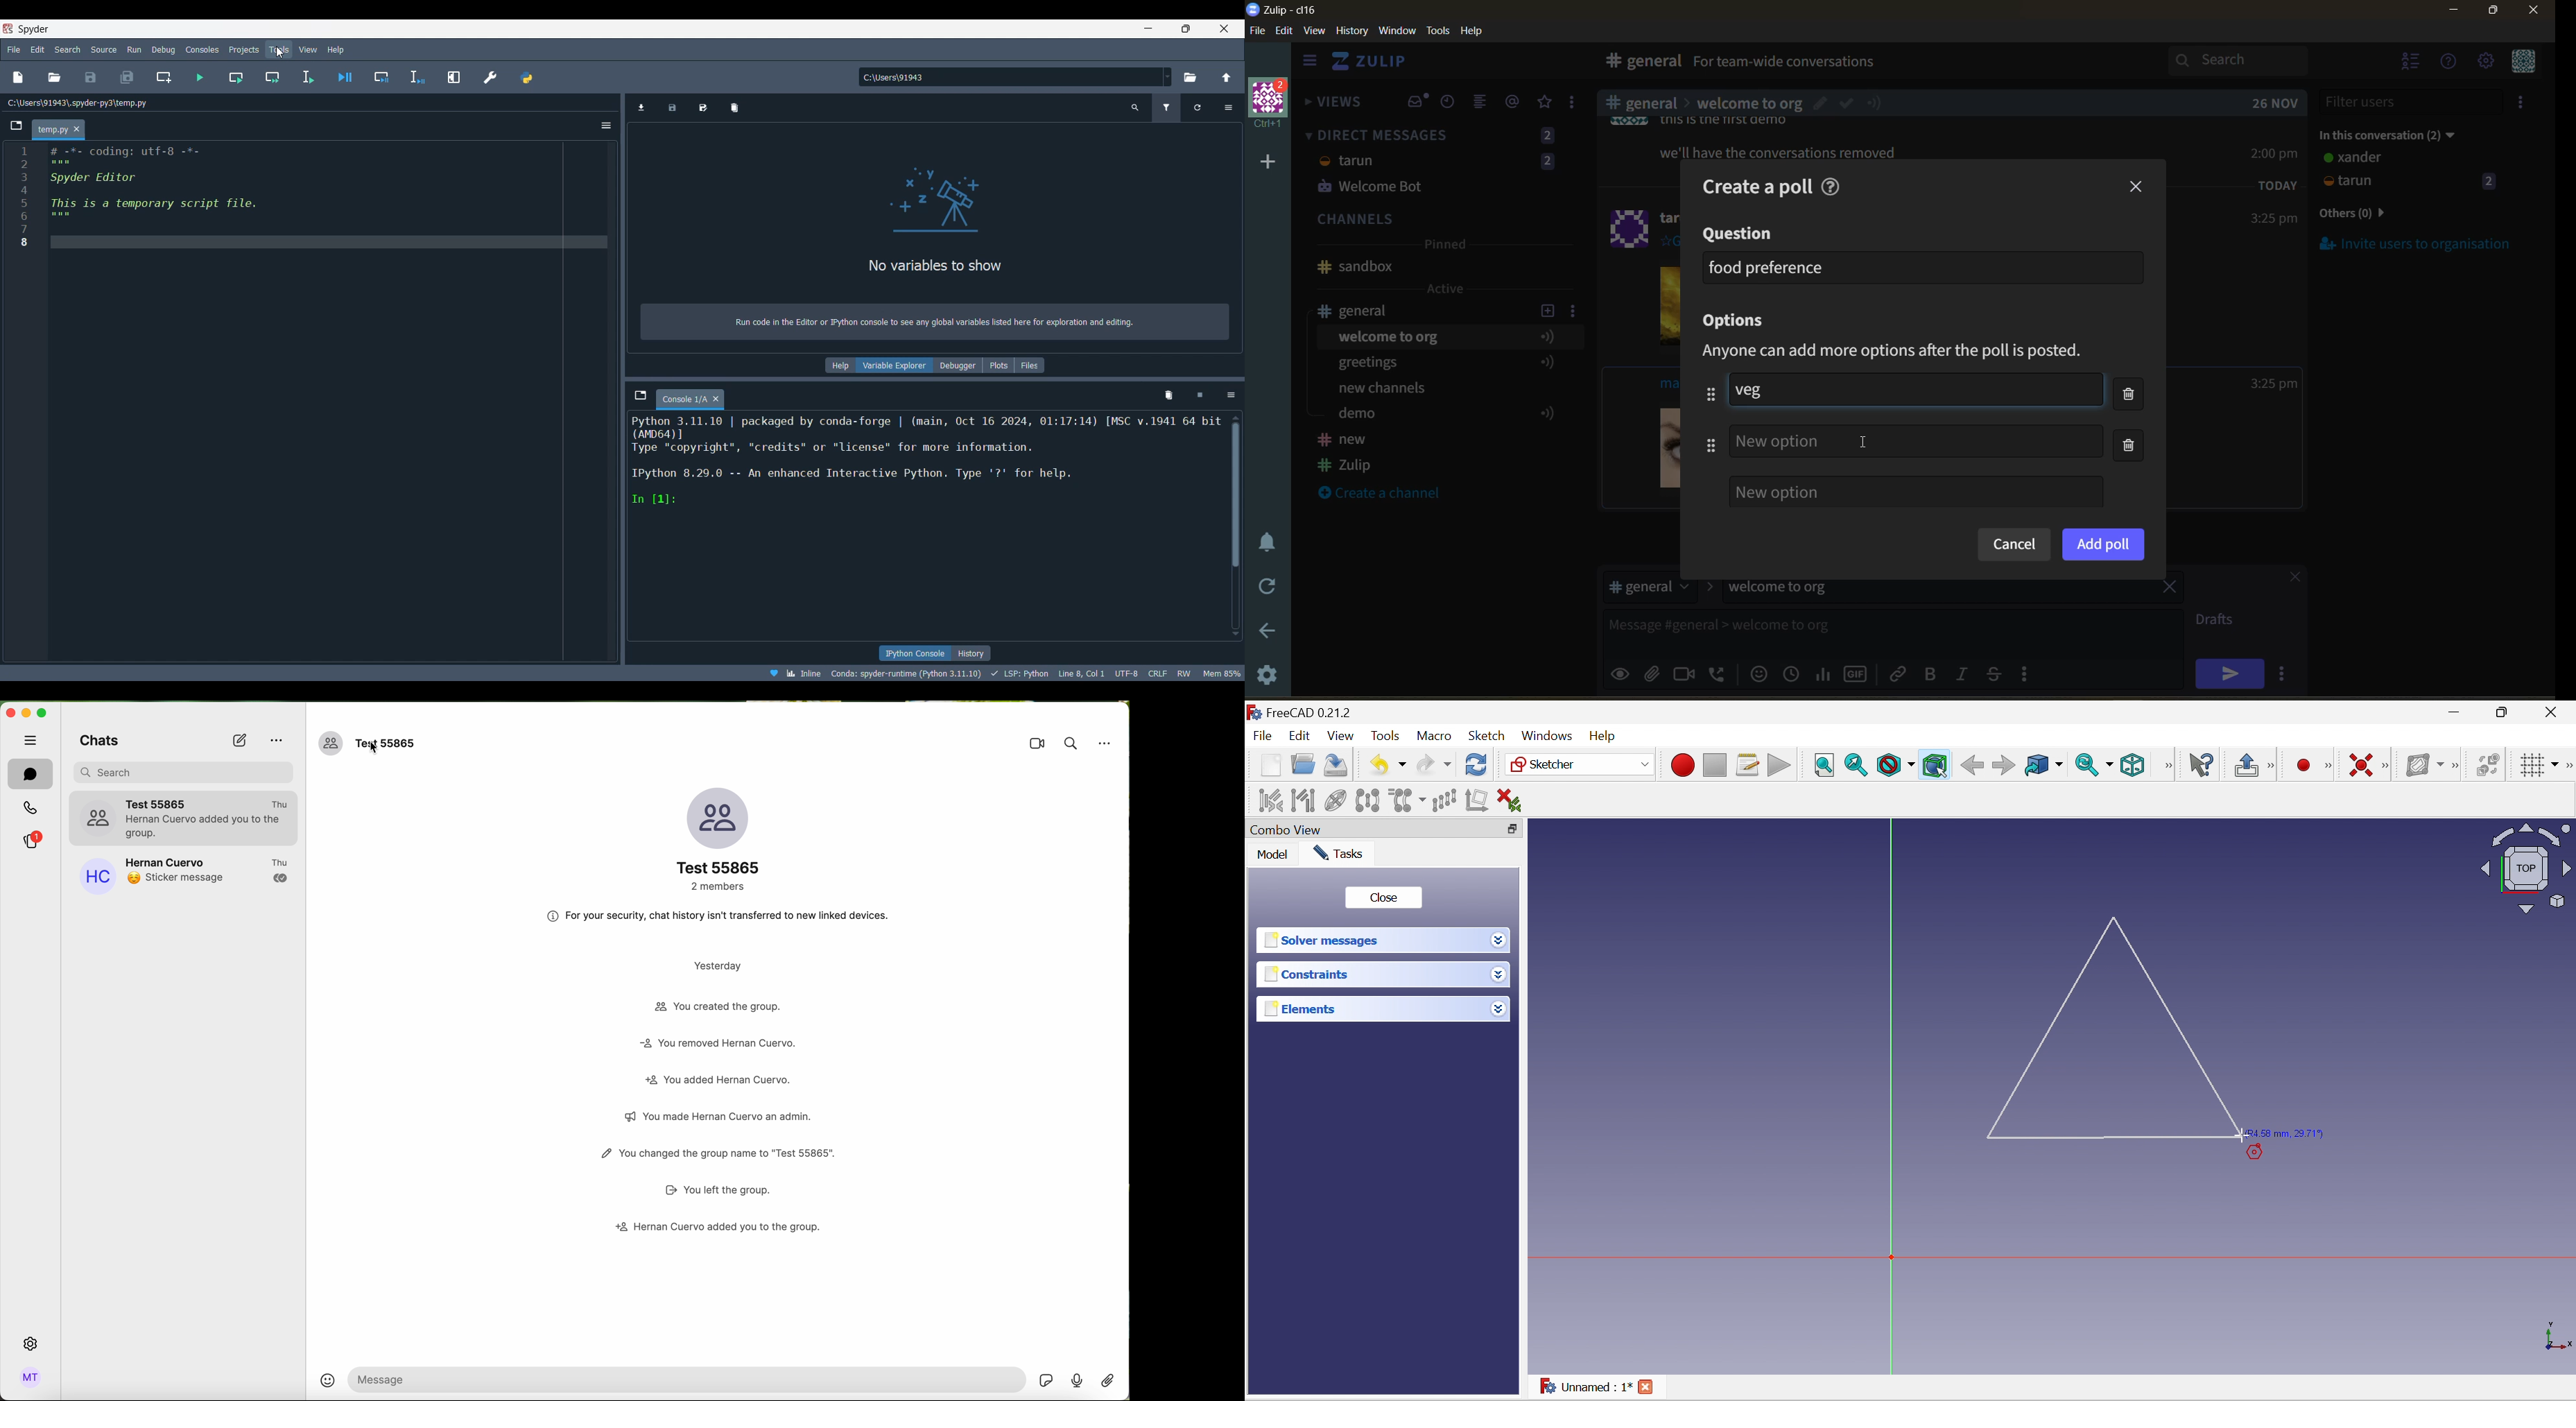 This screenshot has width=2576, height=1428. What do you see at coordinates (1352, 33) in the screenshot?
I see `history` at bounding box center [1352, 33].